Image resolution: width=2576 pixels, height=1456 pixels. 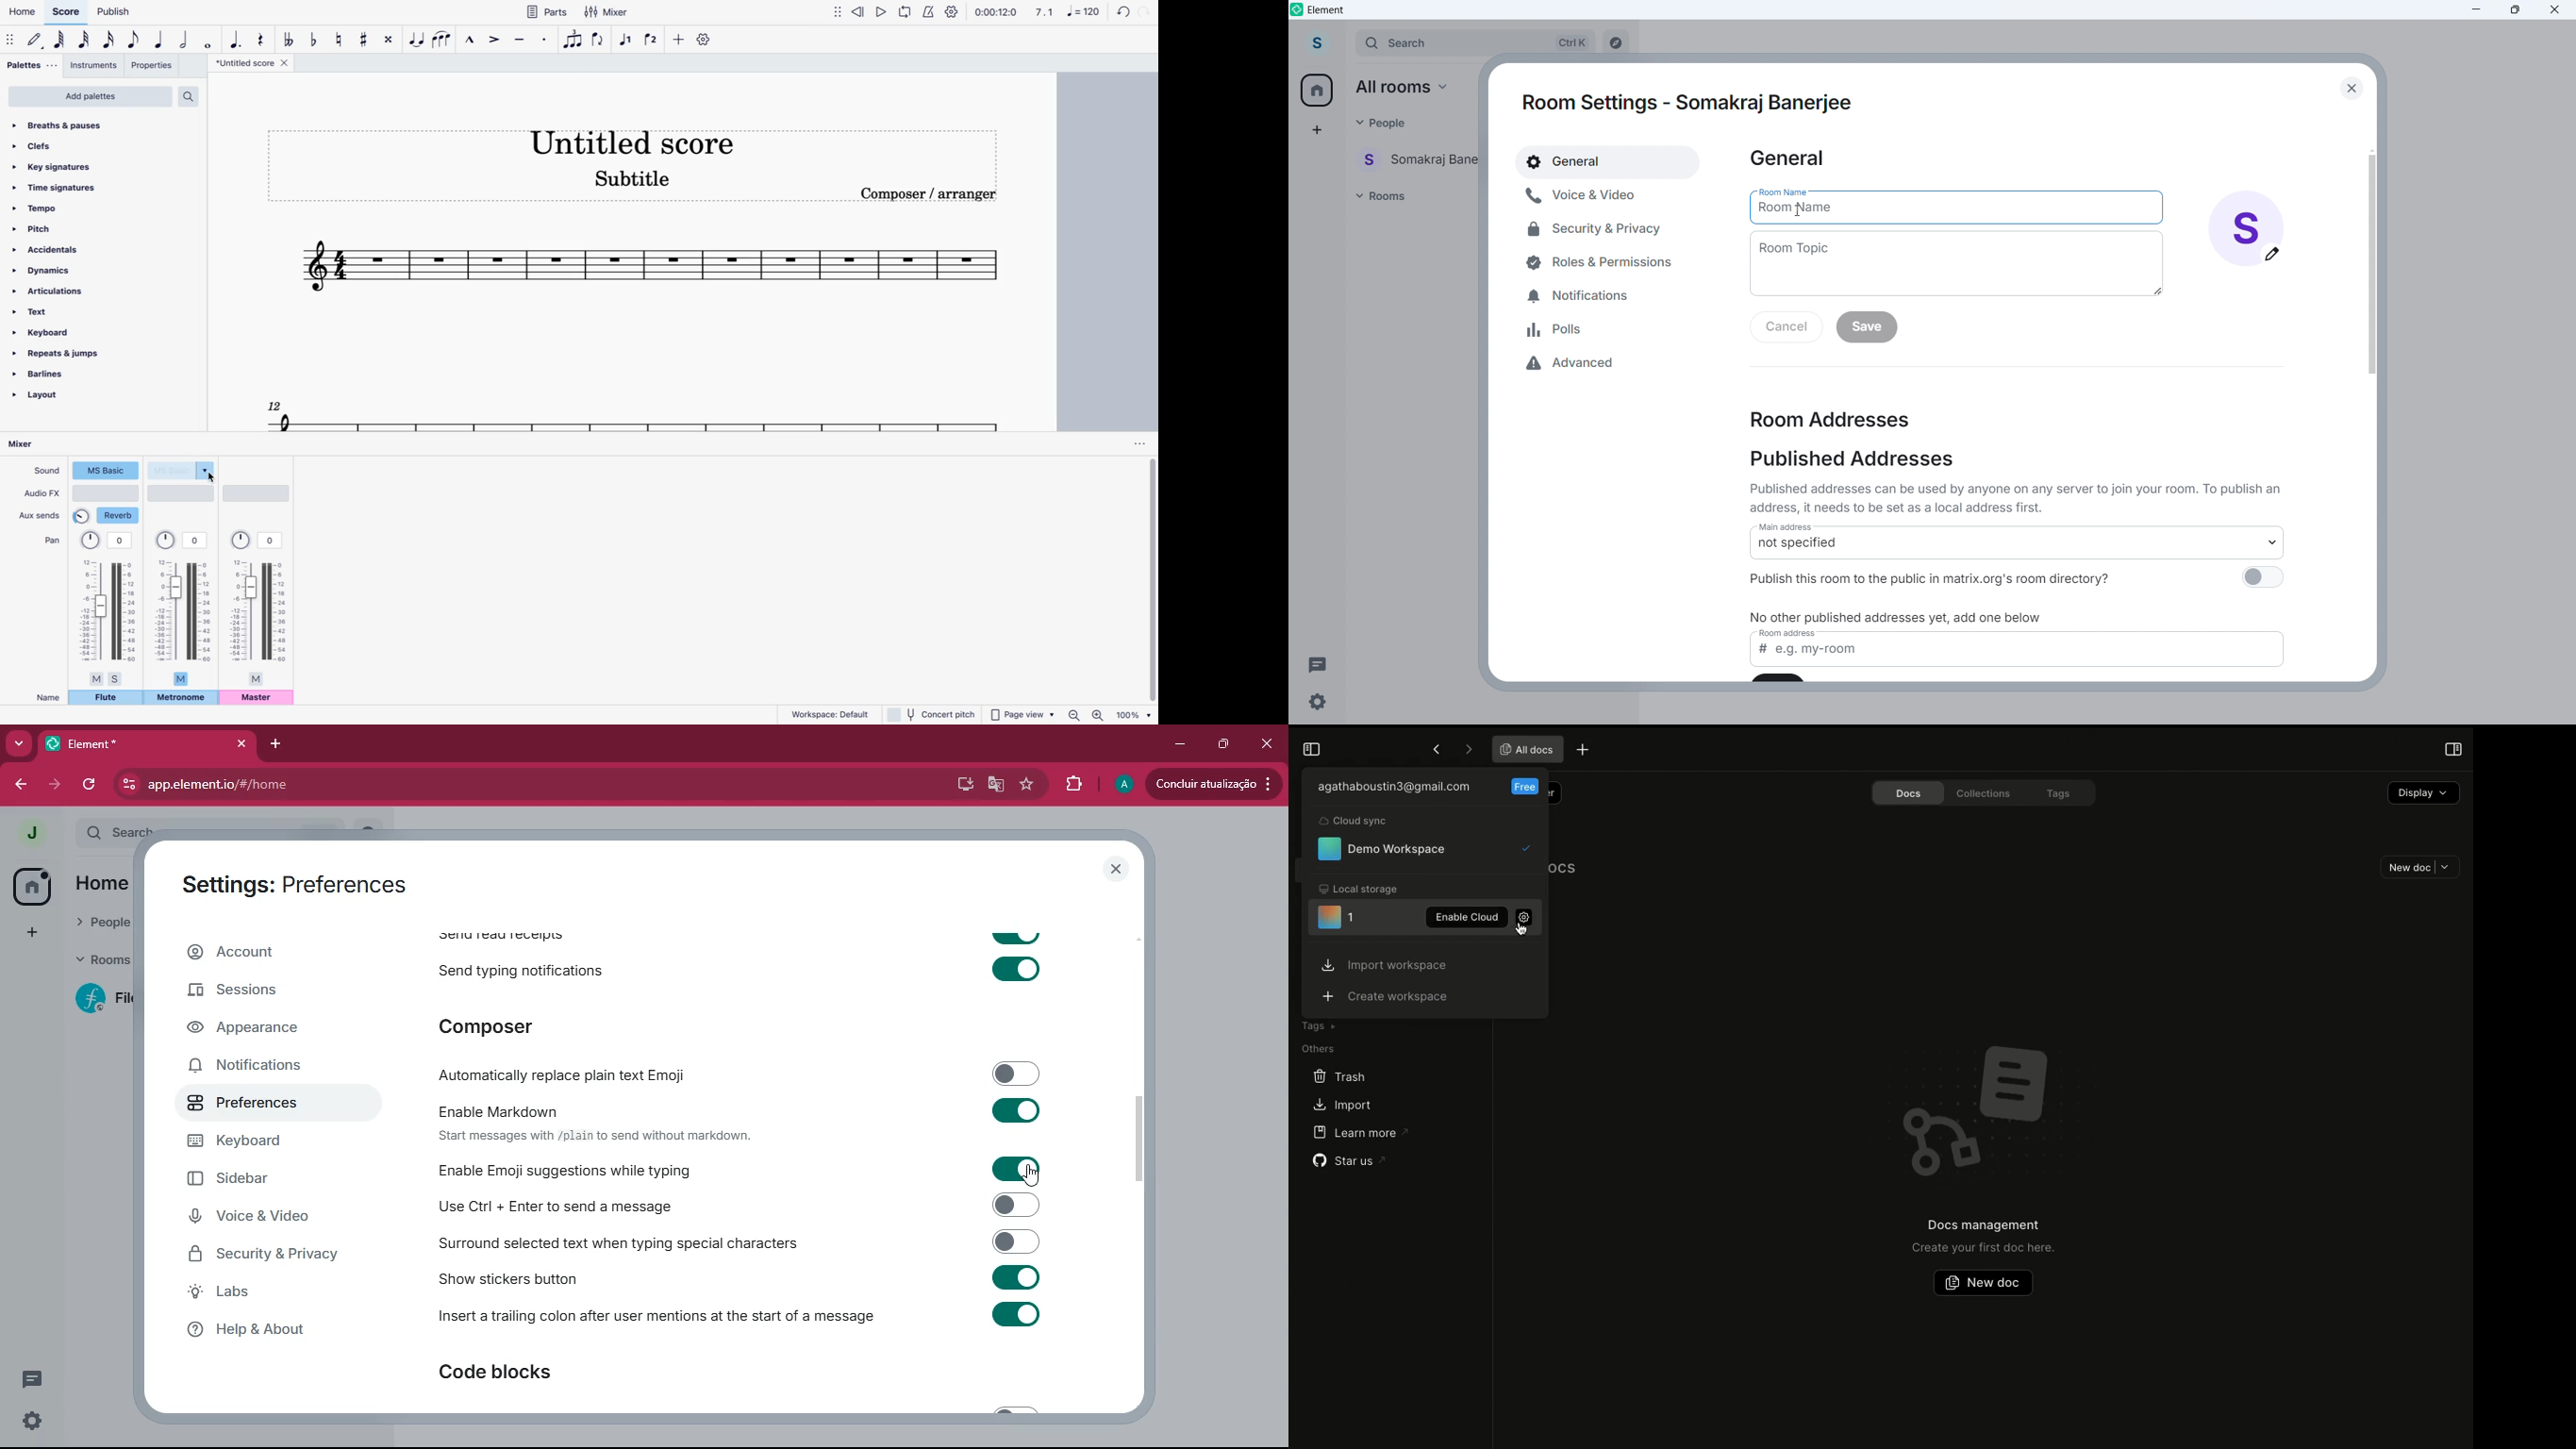 I want to click on workspace, so click(x=830, y=713).